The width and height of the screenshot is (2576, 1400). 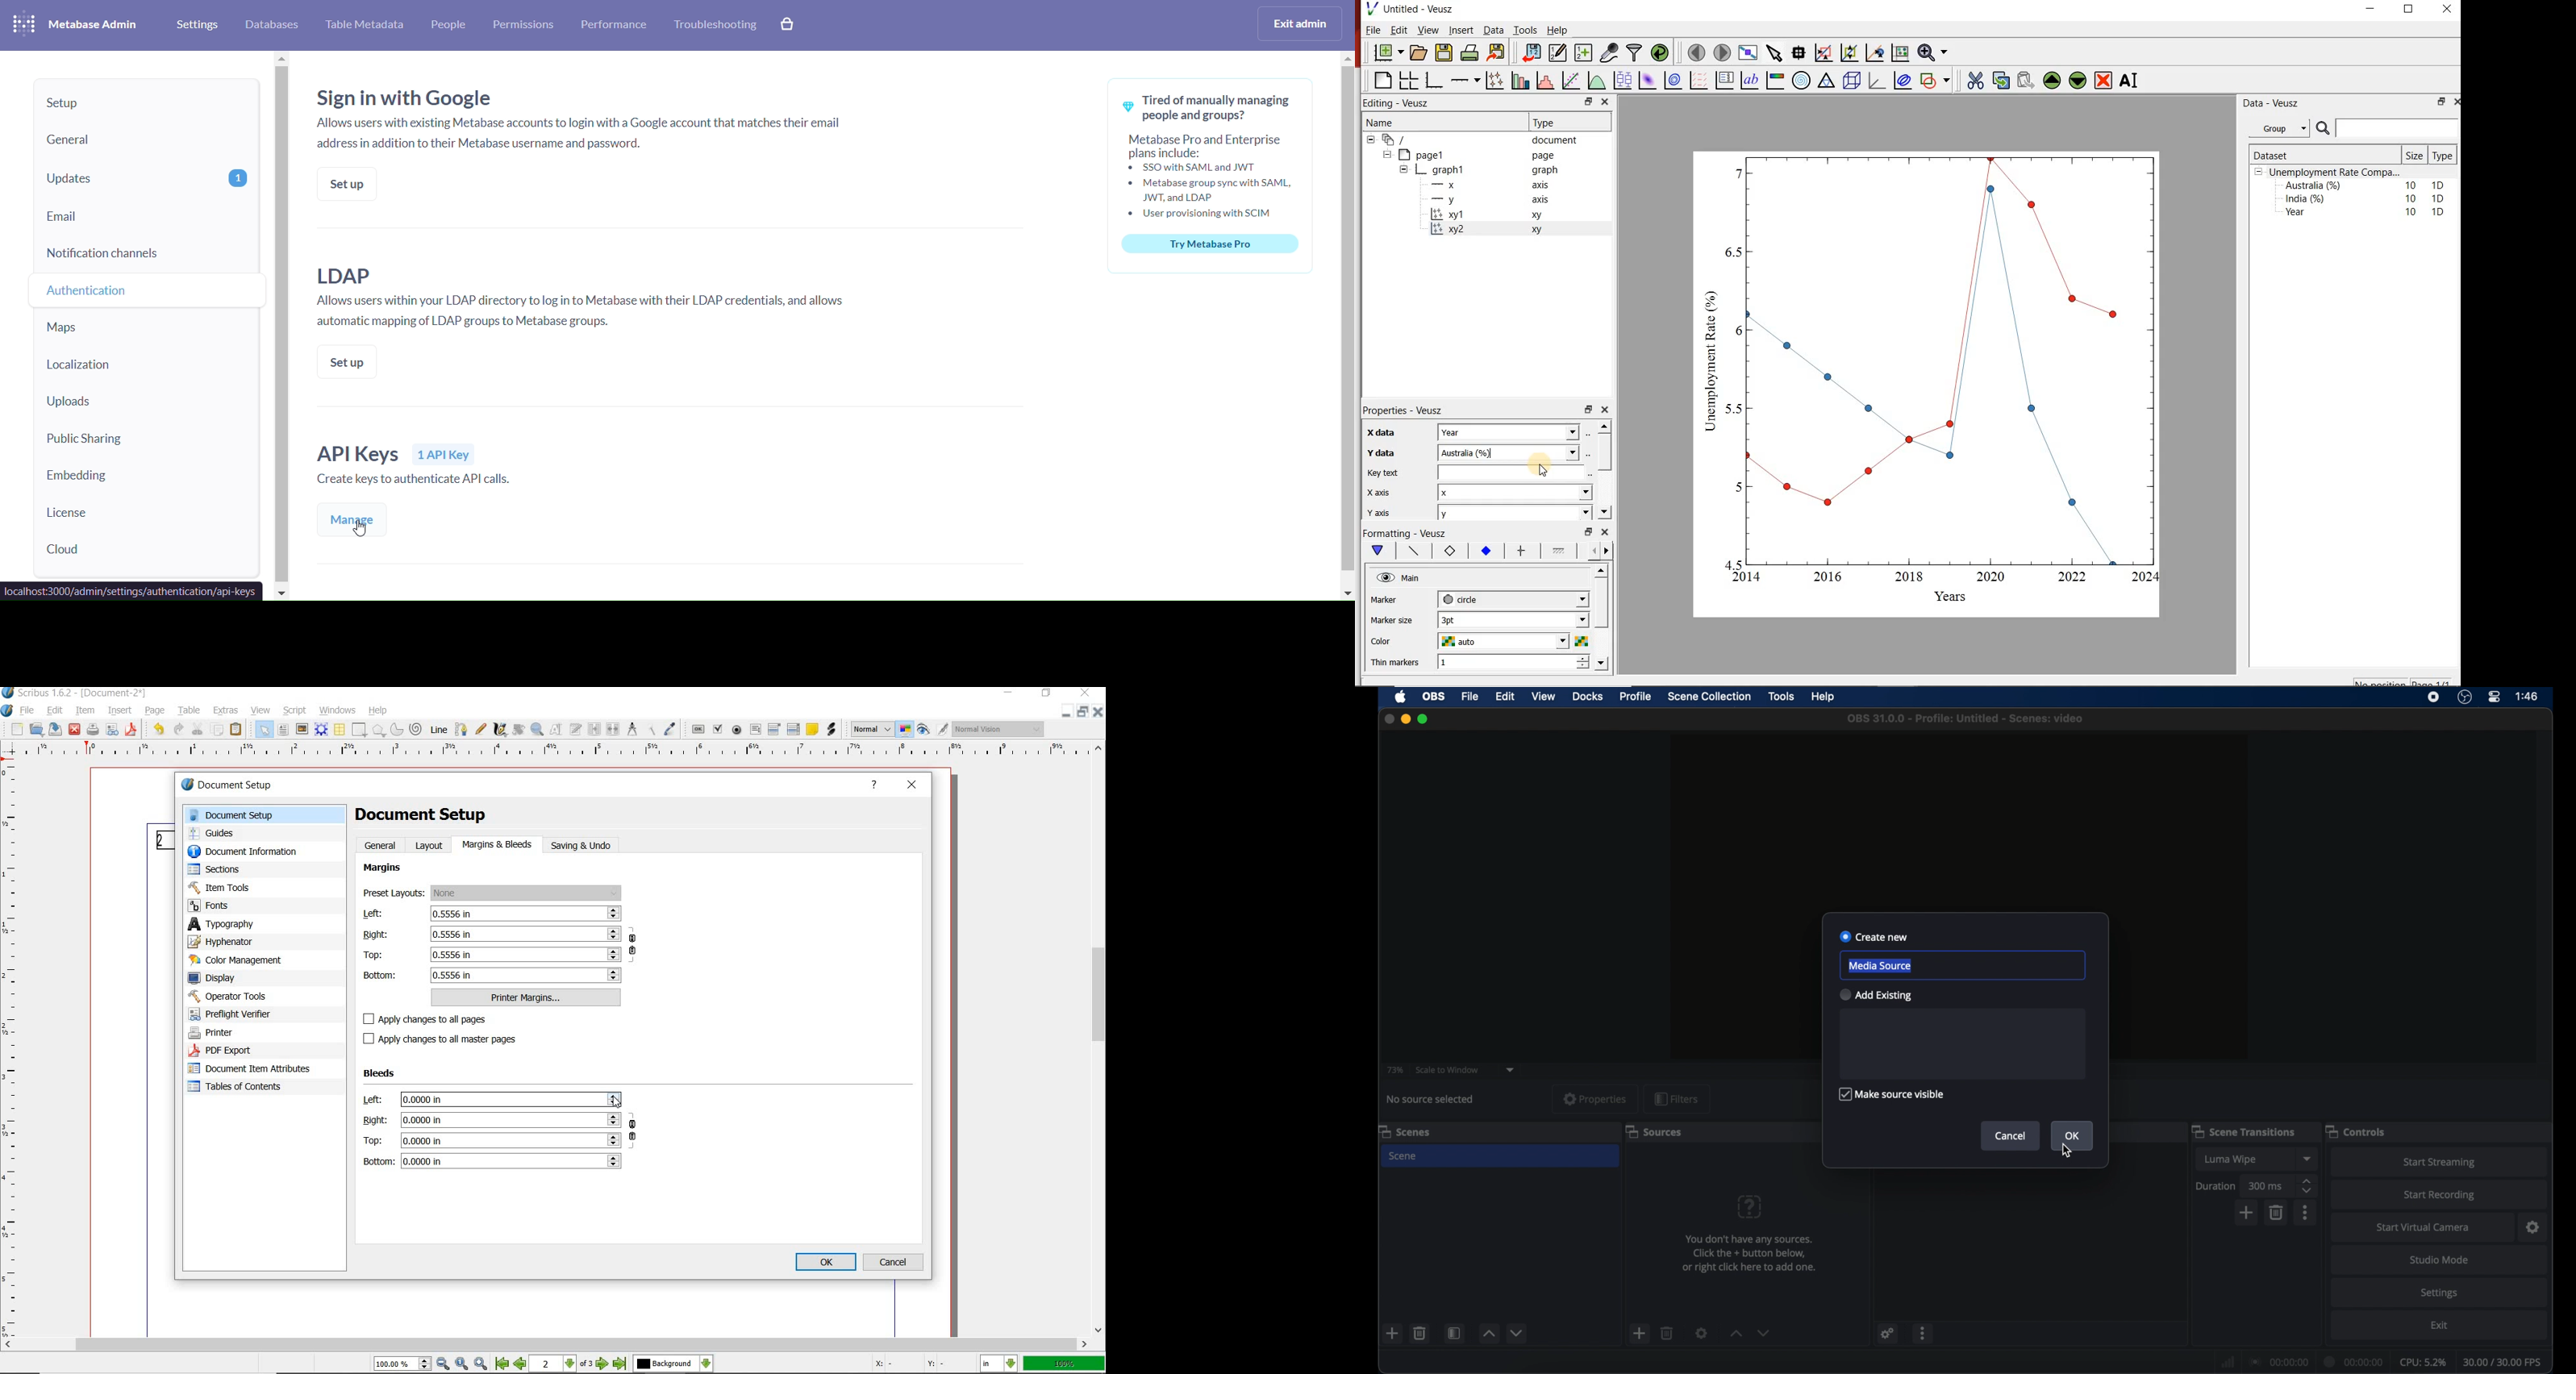 I want to click on auto, so click(x=1505, y=642).